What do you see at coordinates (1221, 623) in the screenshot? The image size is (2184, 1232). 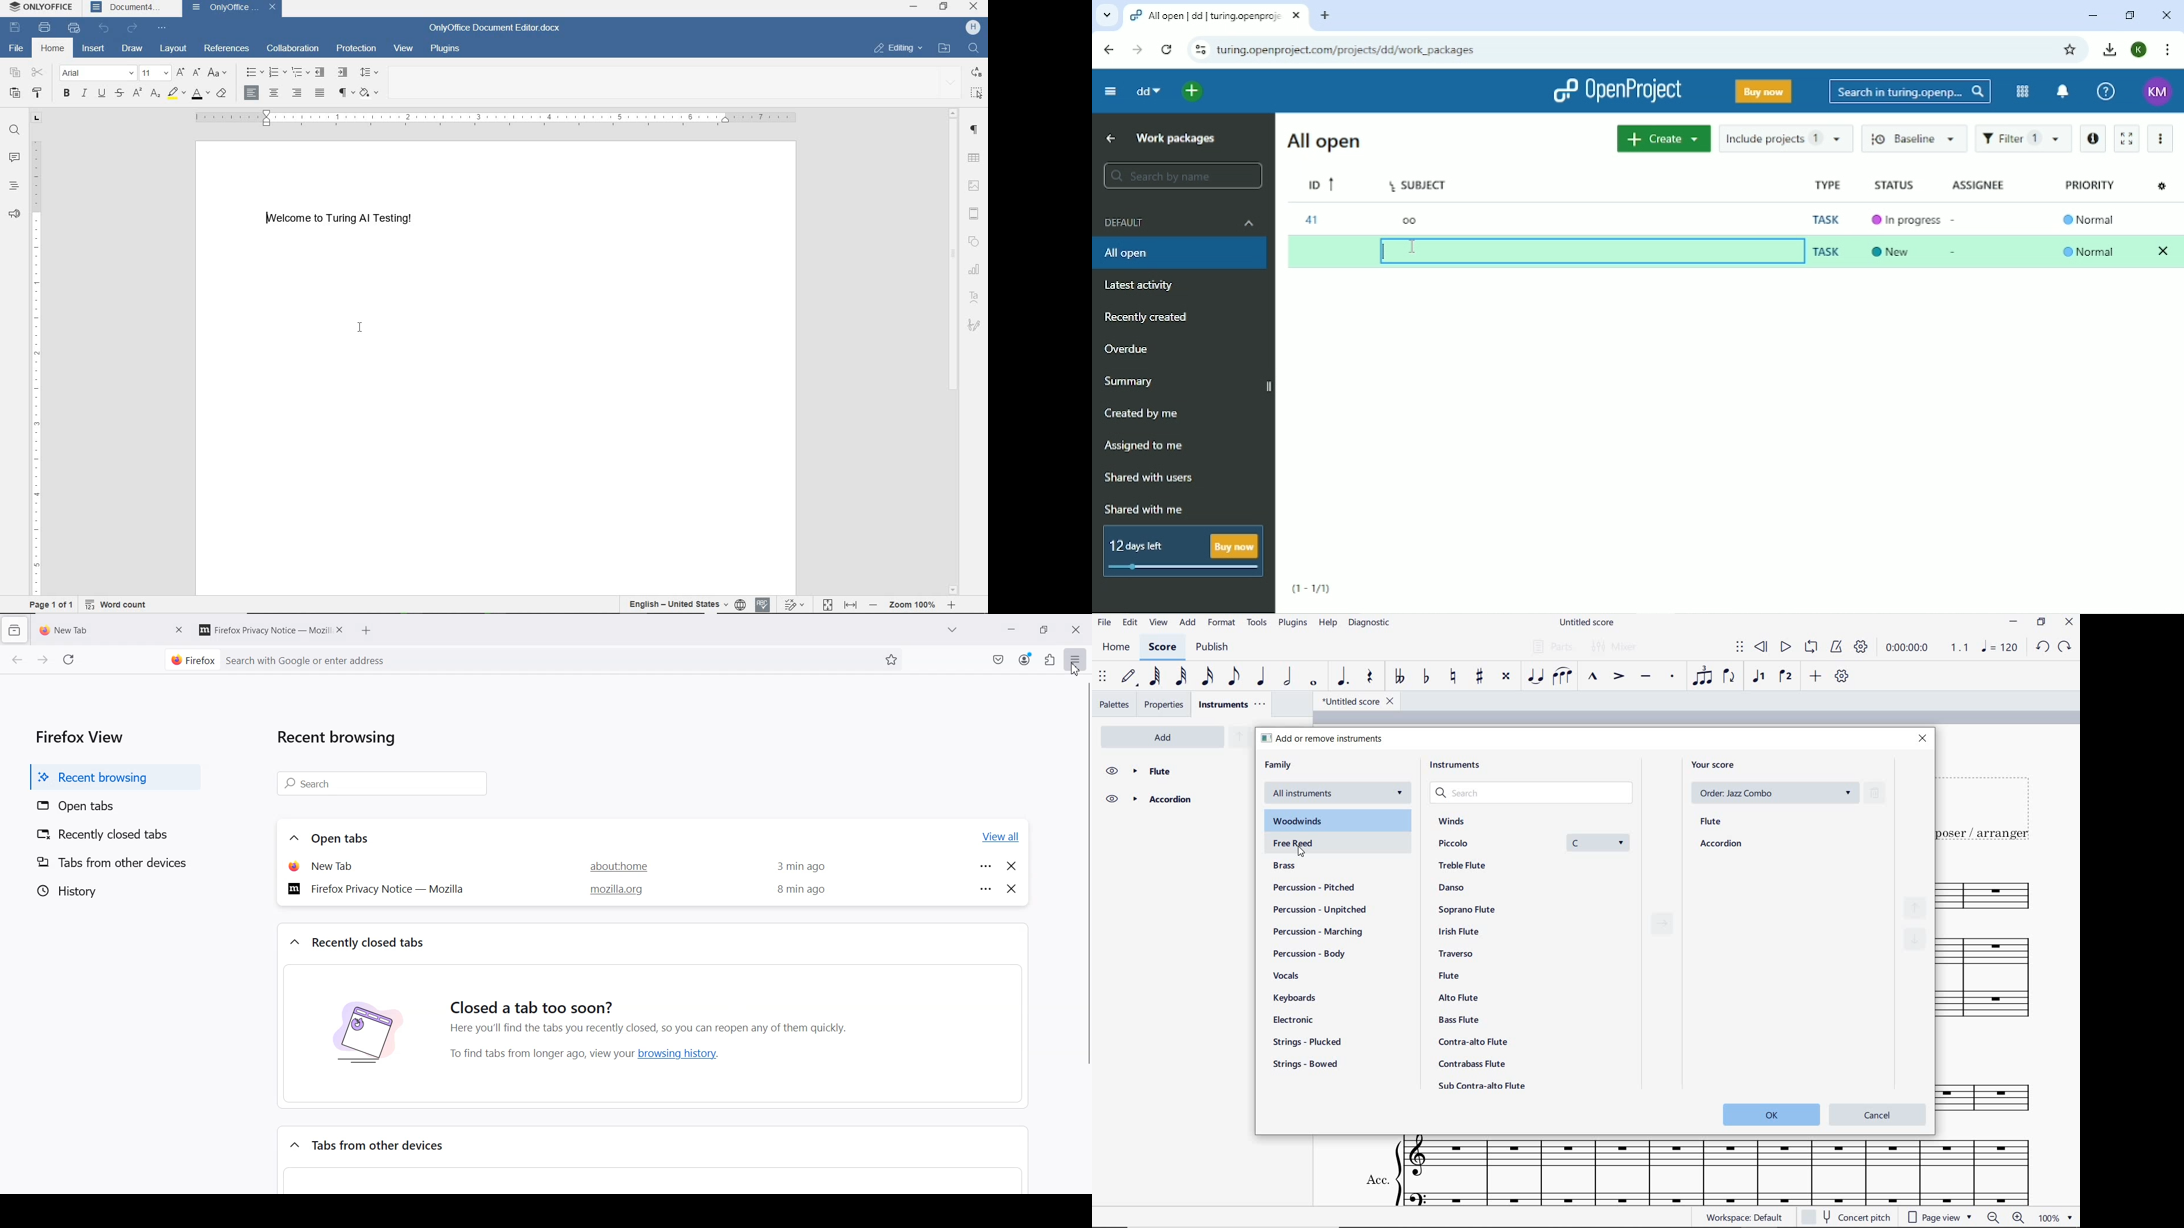 I see `FORMAT` at bounding box center [1221, 623].